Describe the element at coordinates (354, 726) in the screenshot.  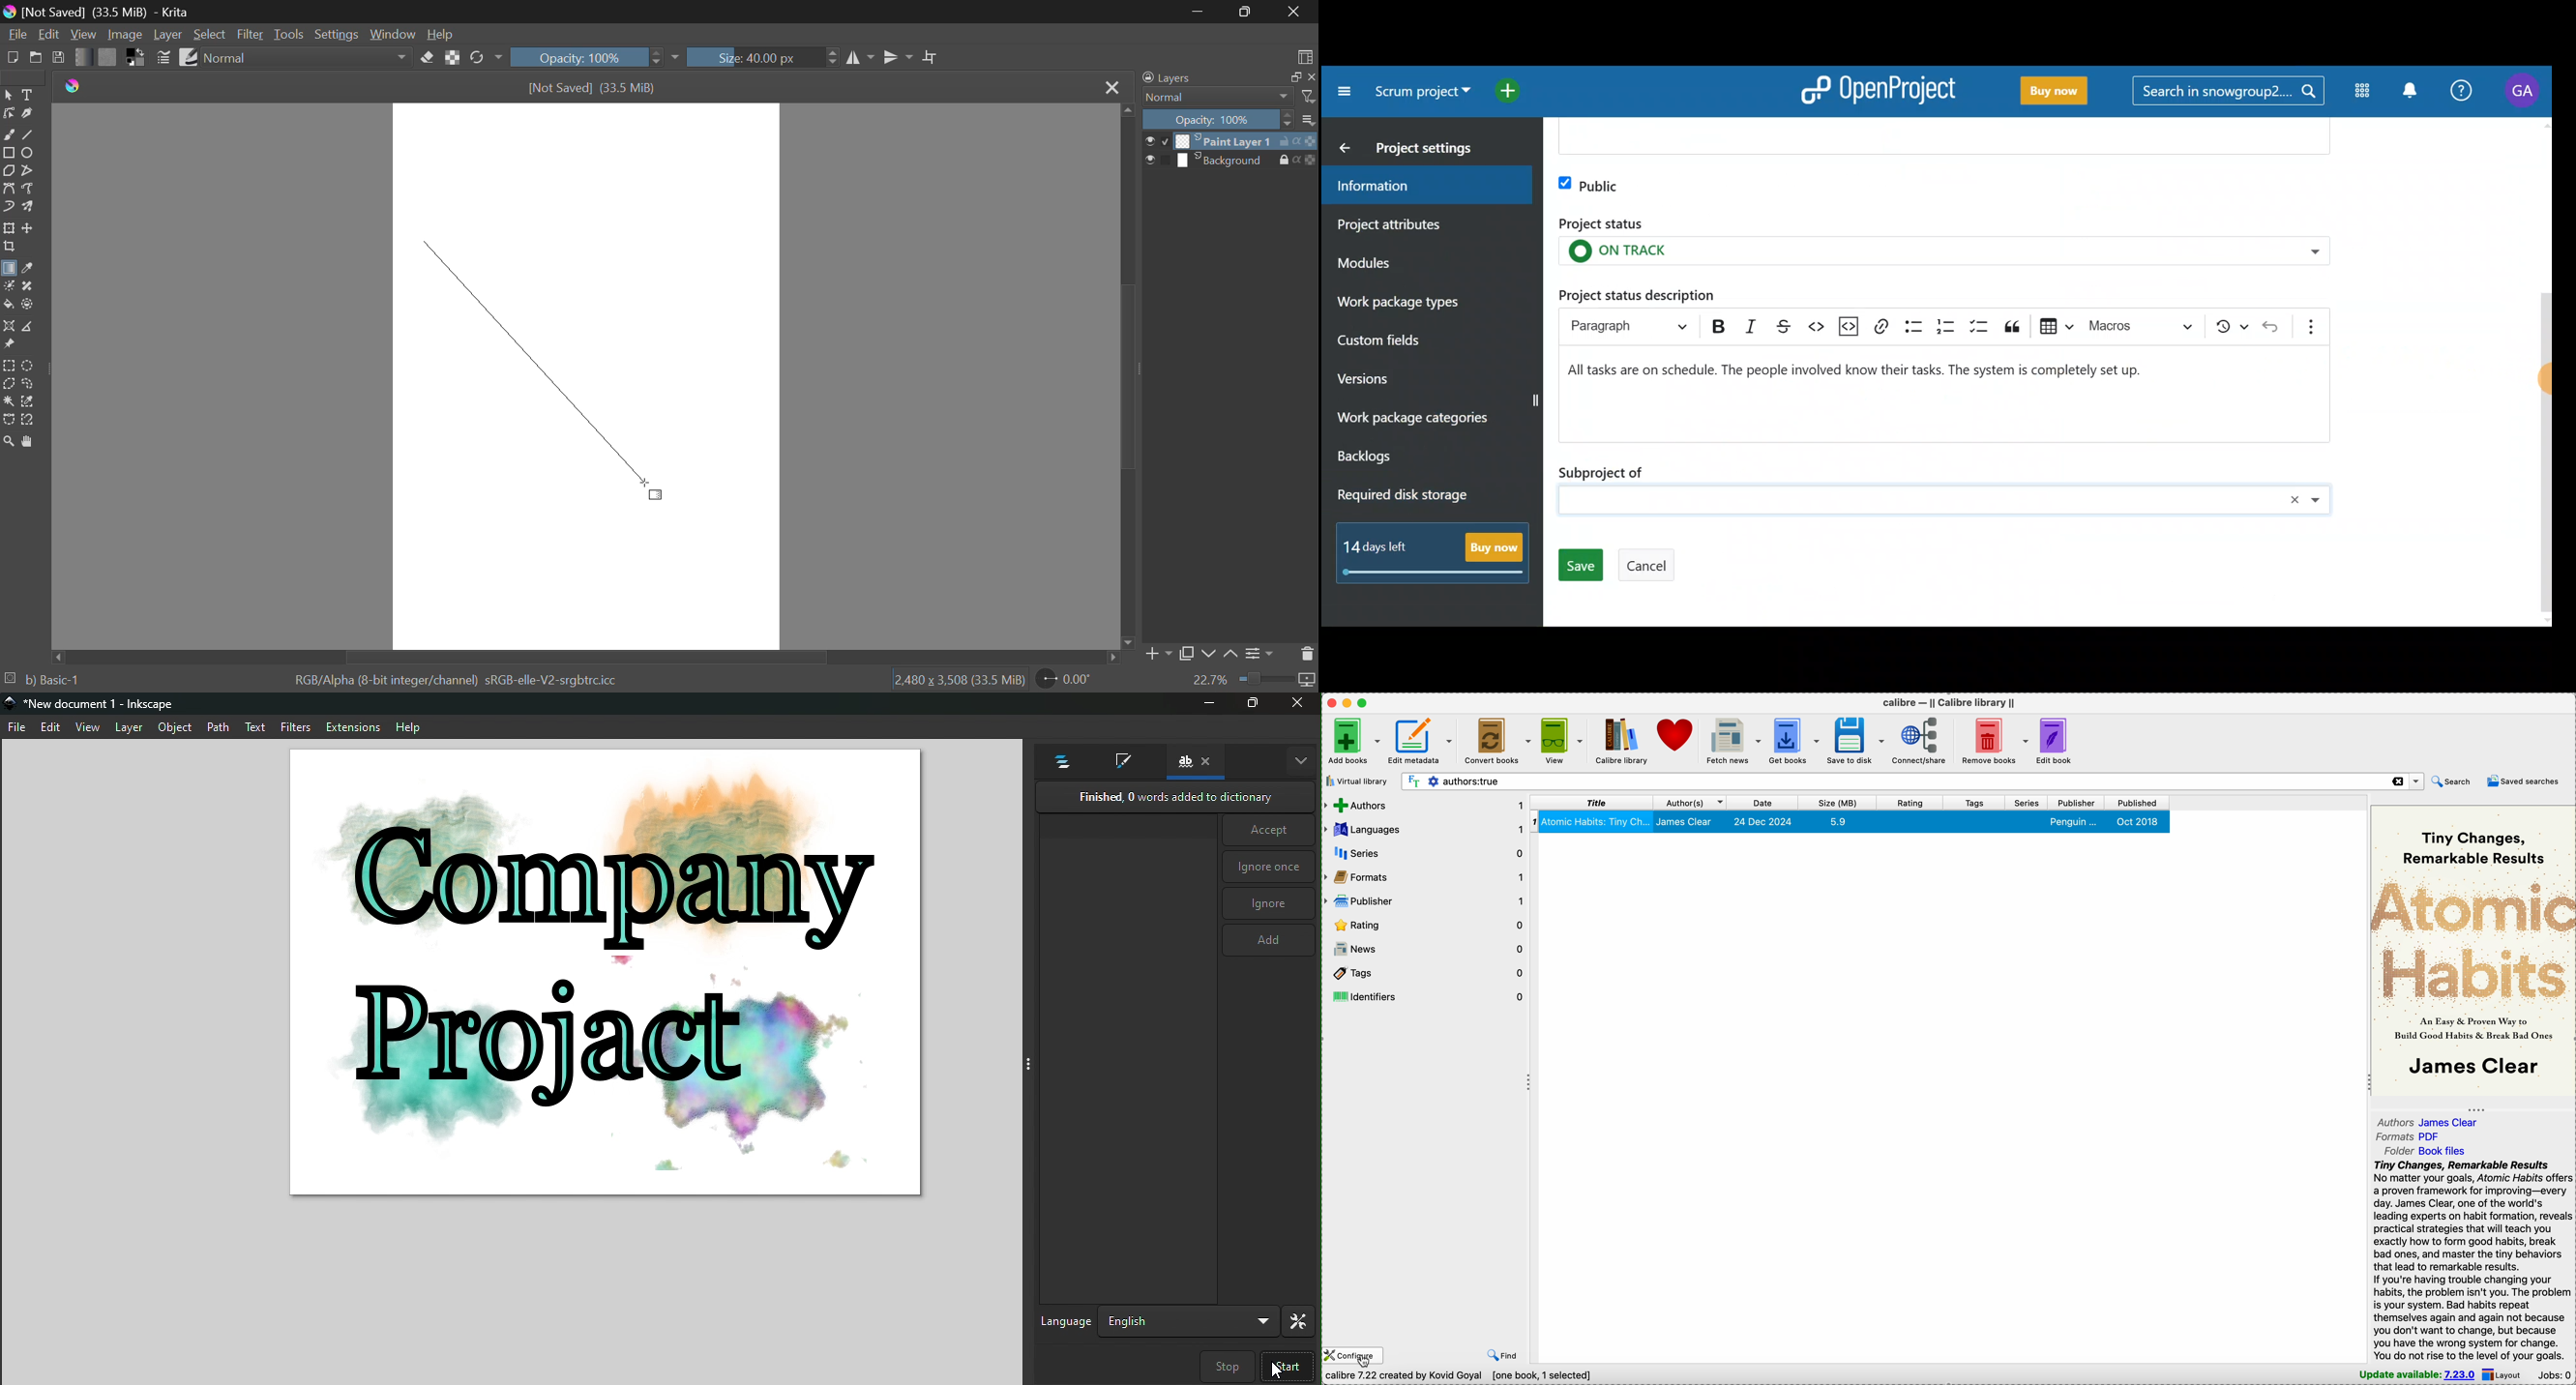
I see `extensions` at that location.